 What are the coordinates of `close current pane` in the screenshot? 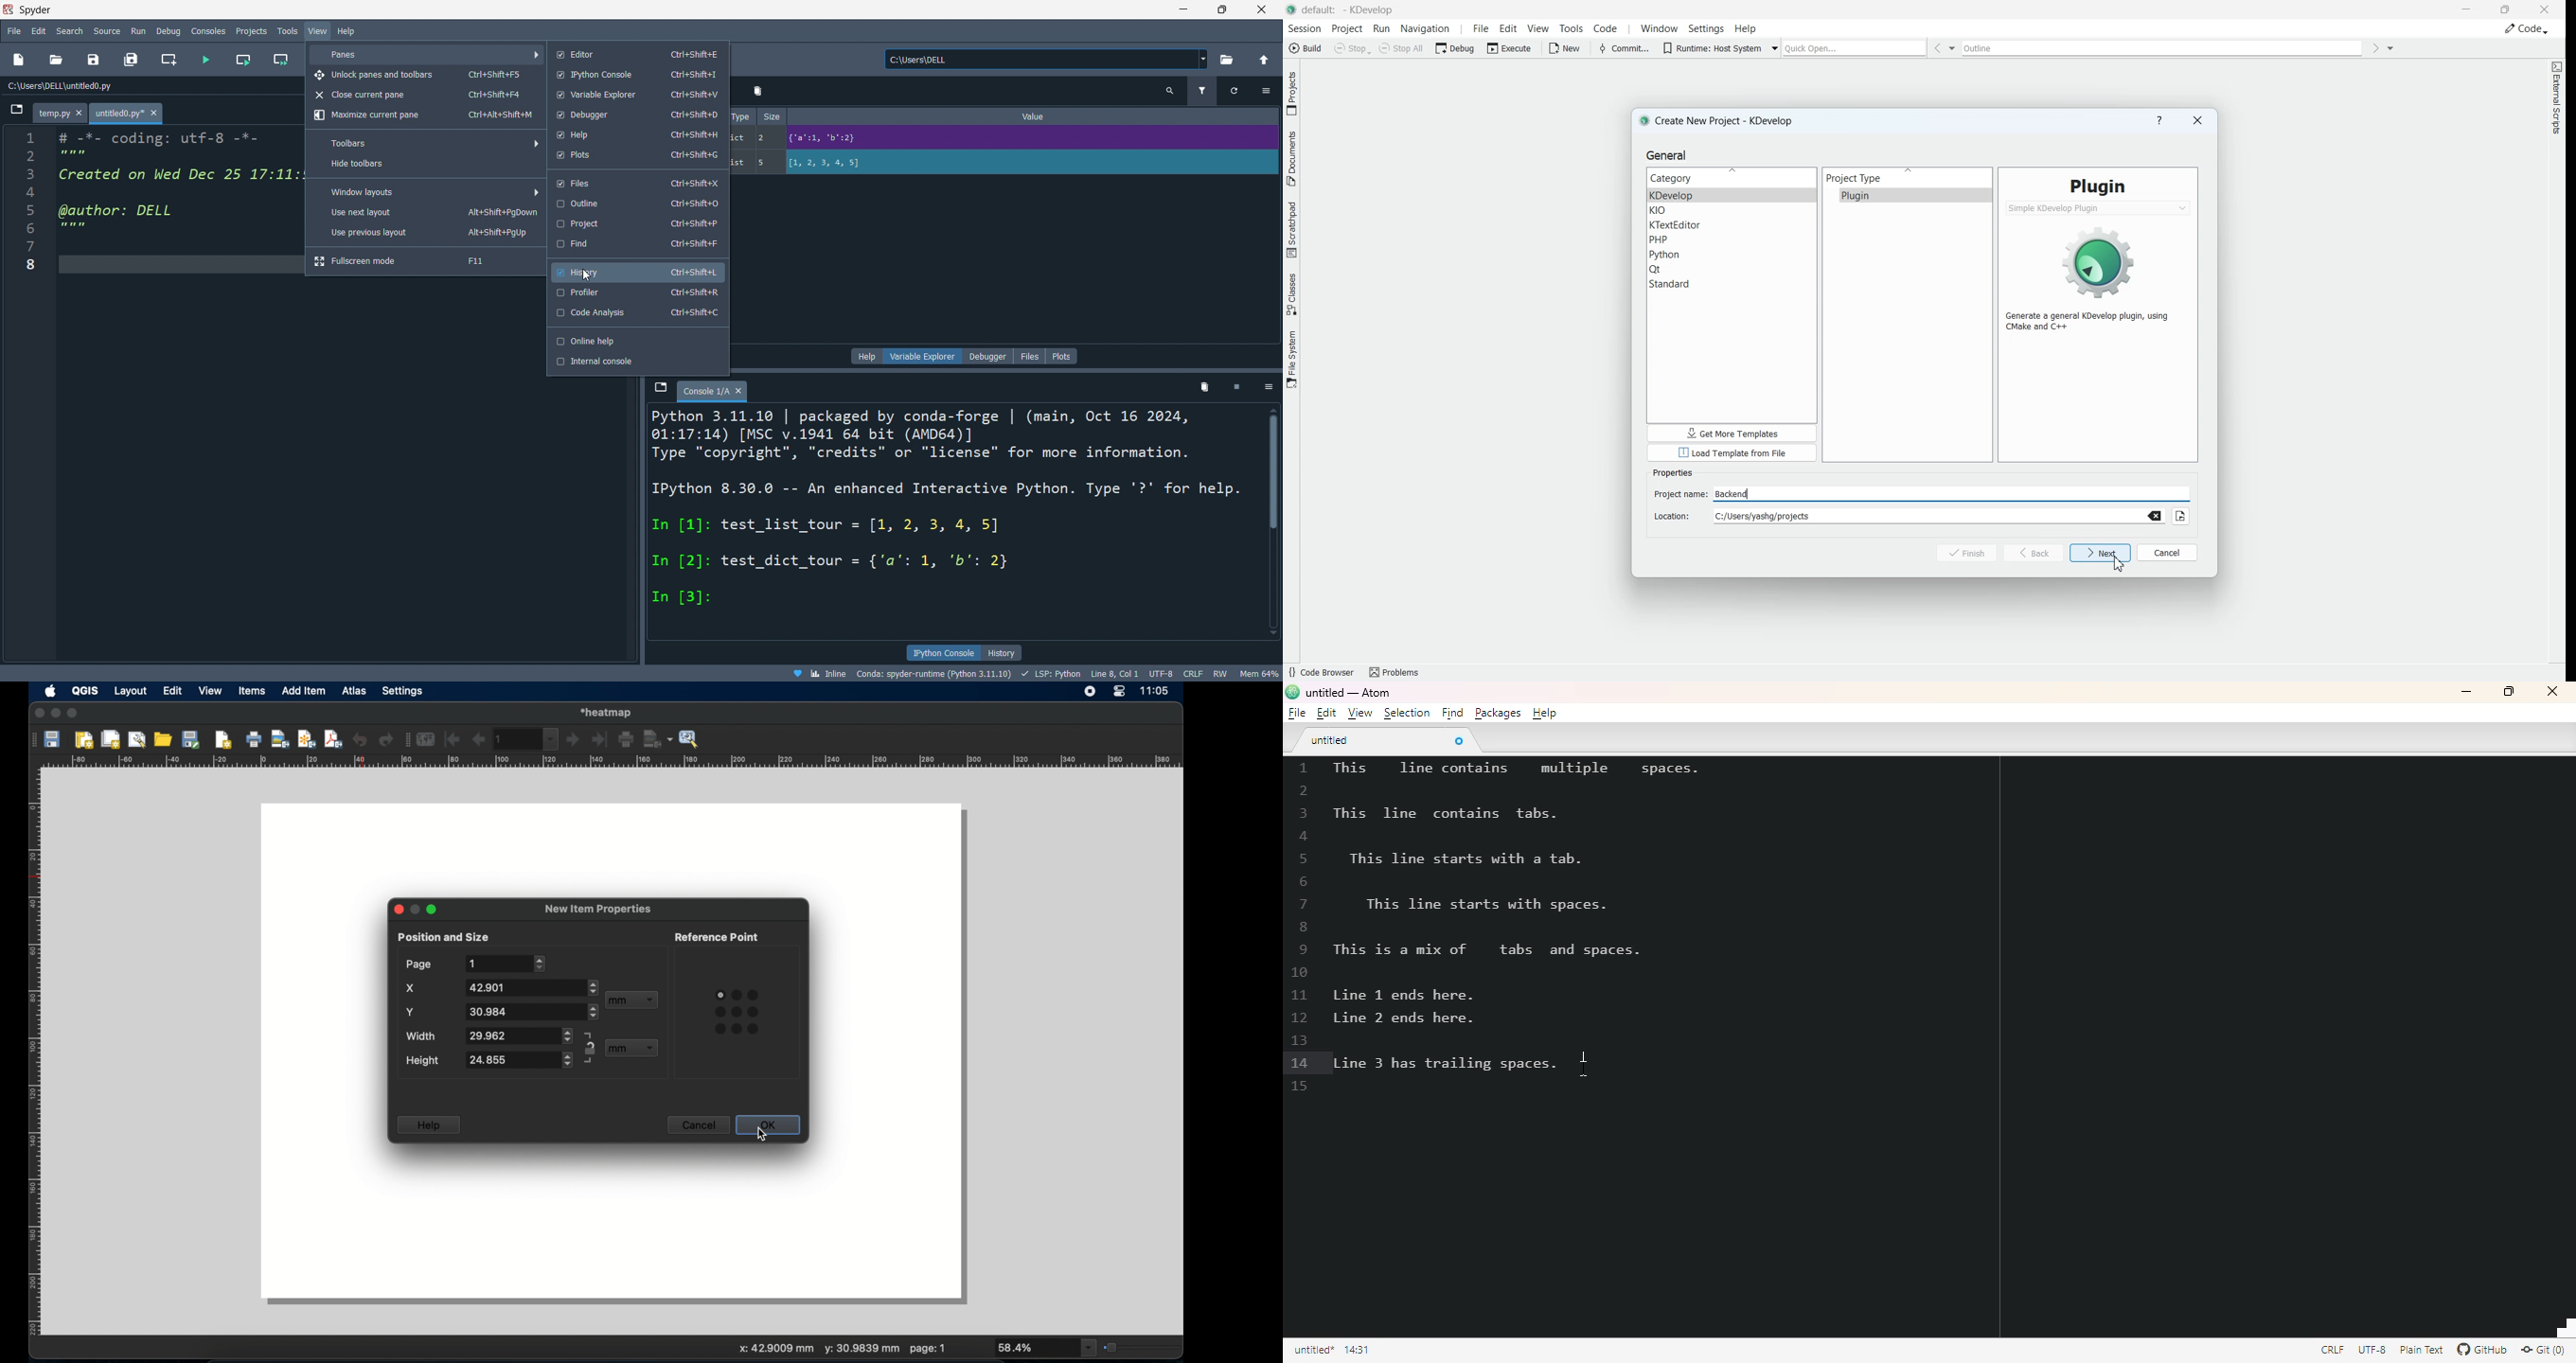 It's located at (421, 96).